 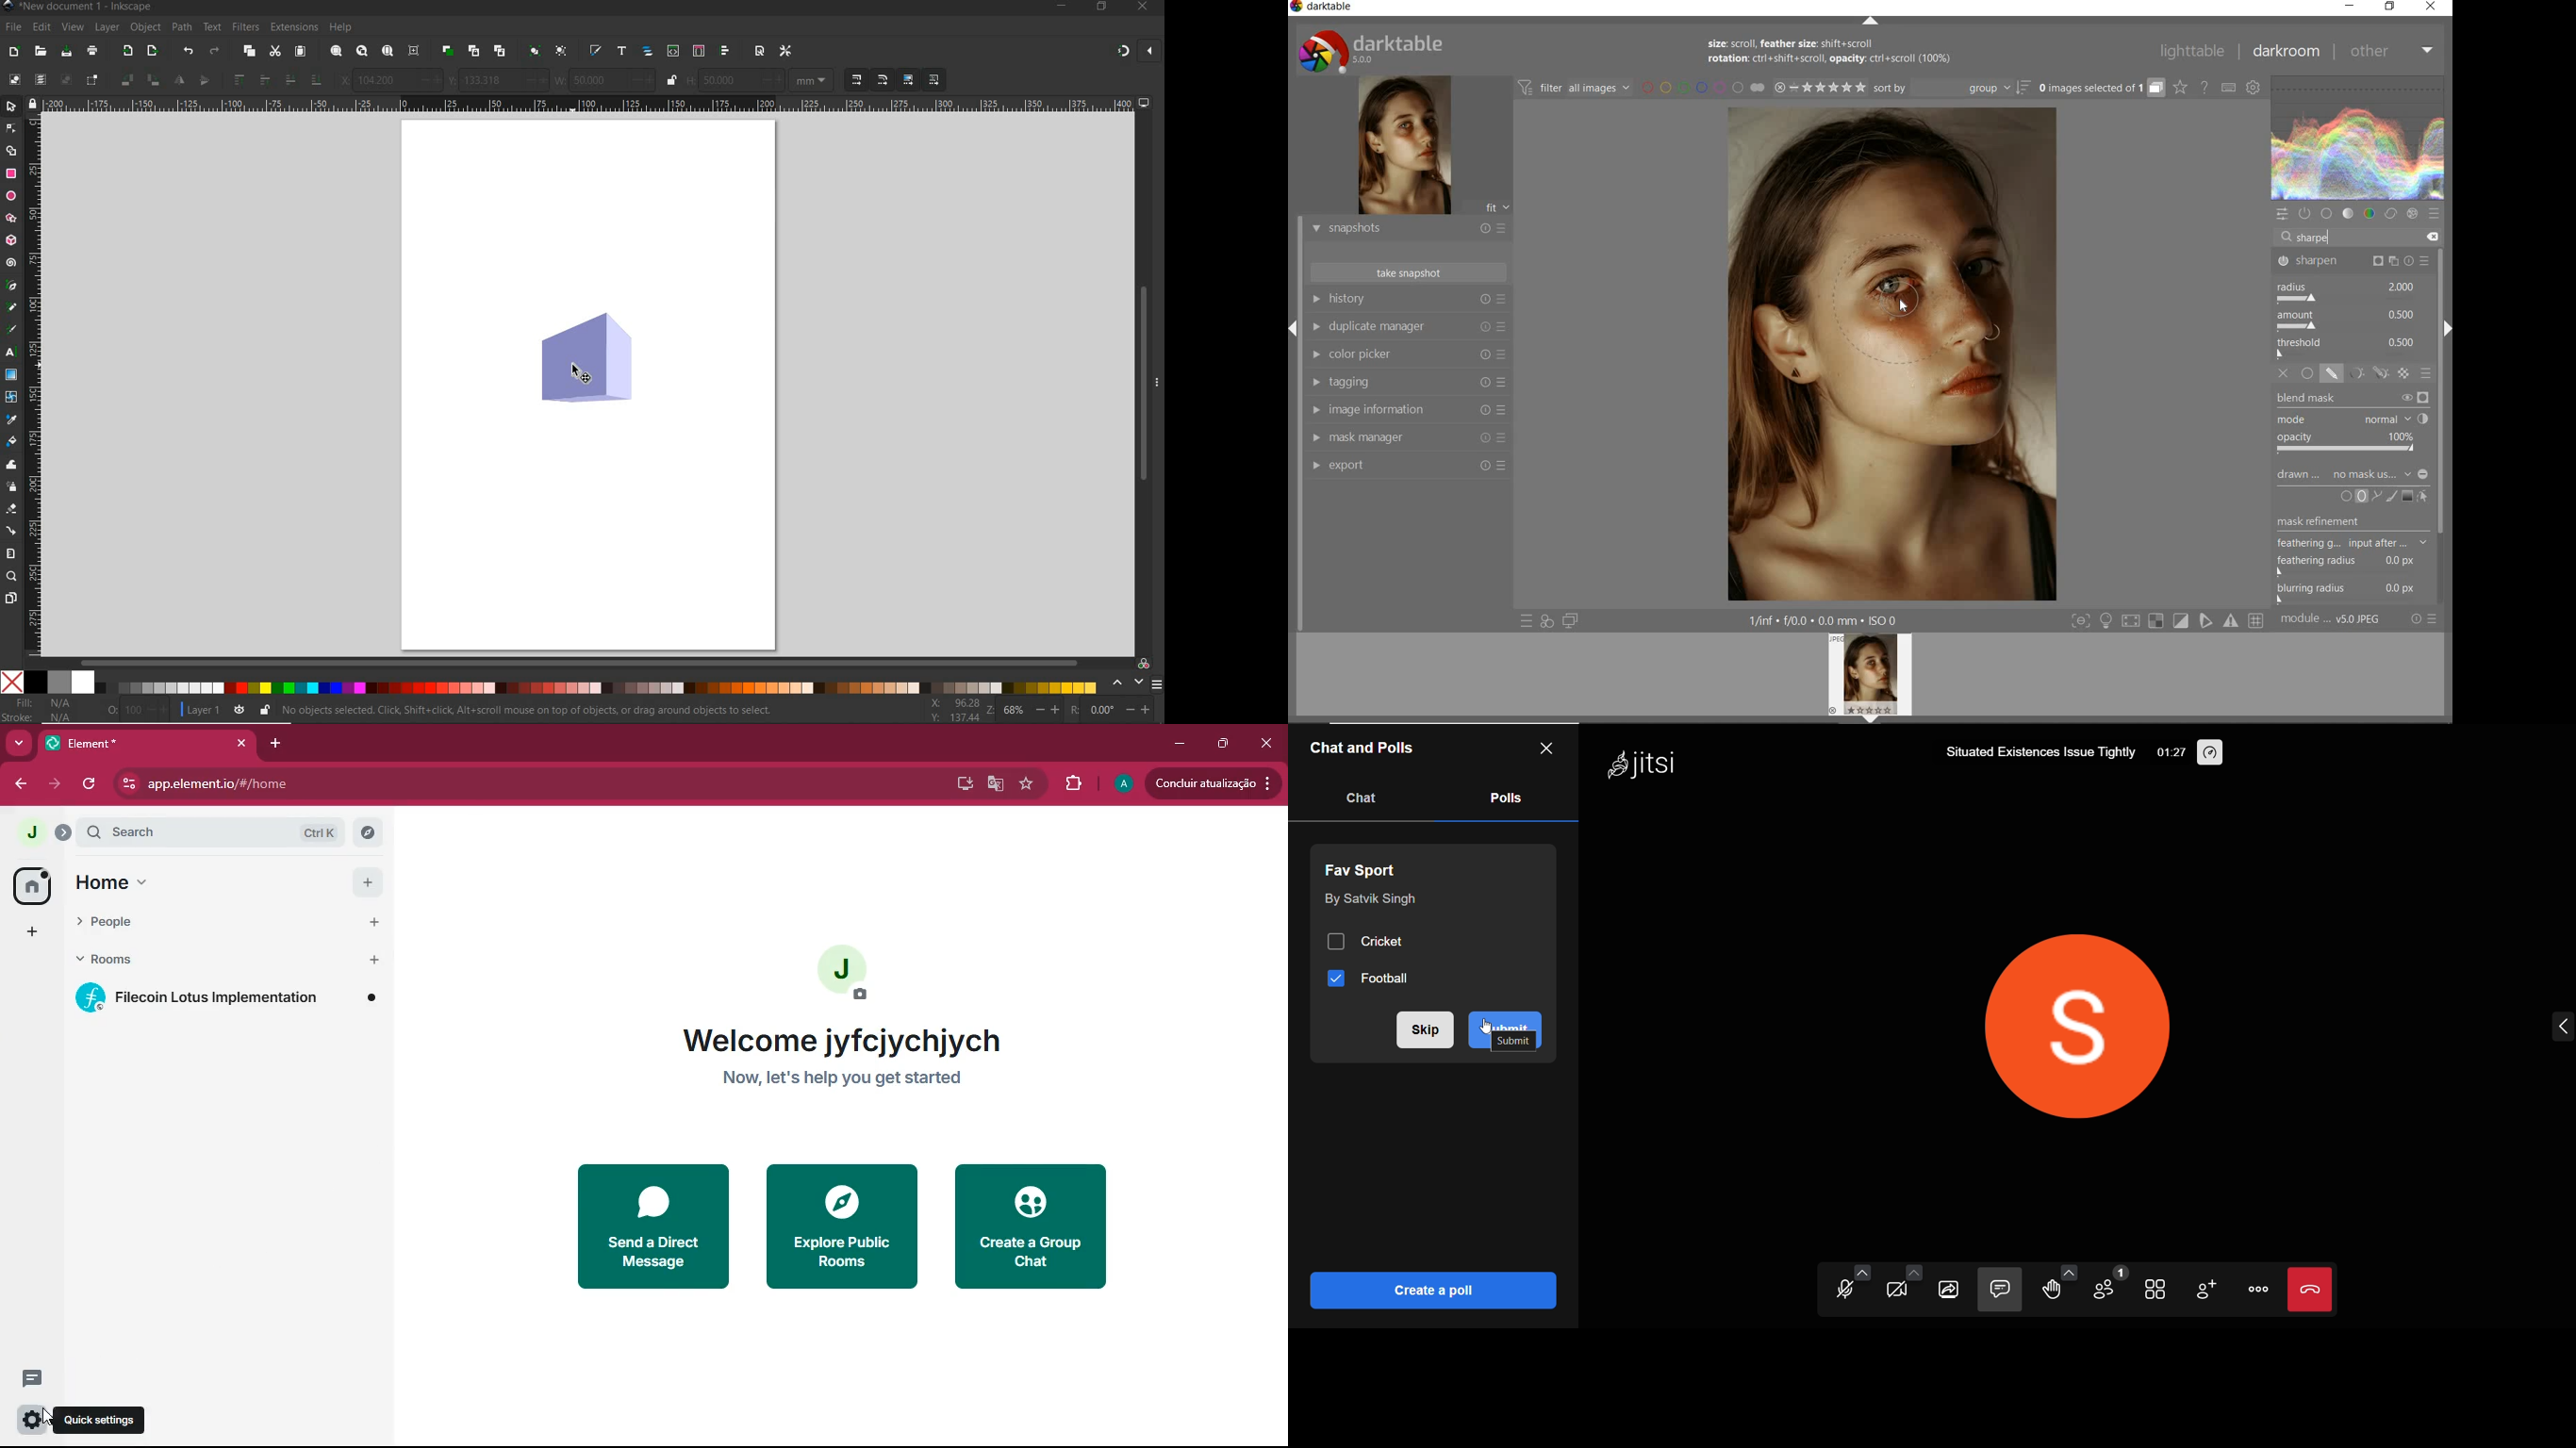 What do you see at coordinates (30, 932) in the screenshot?
I see `add` at bounding box center [30, 932].